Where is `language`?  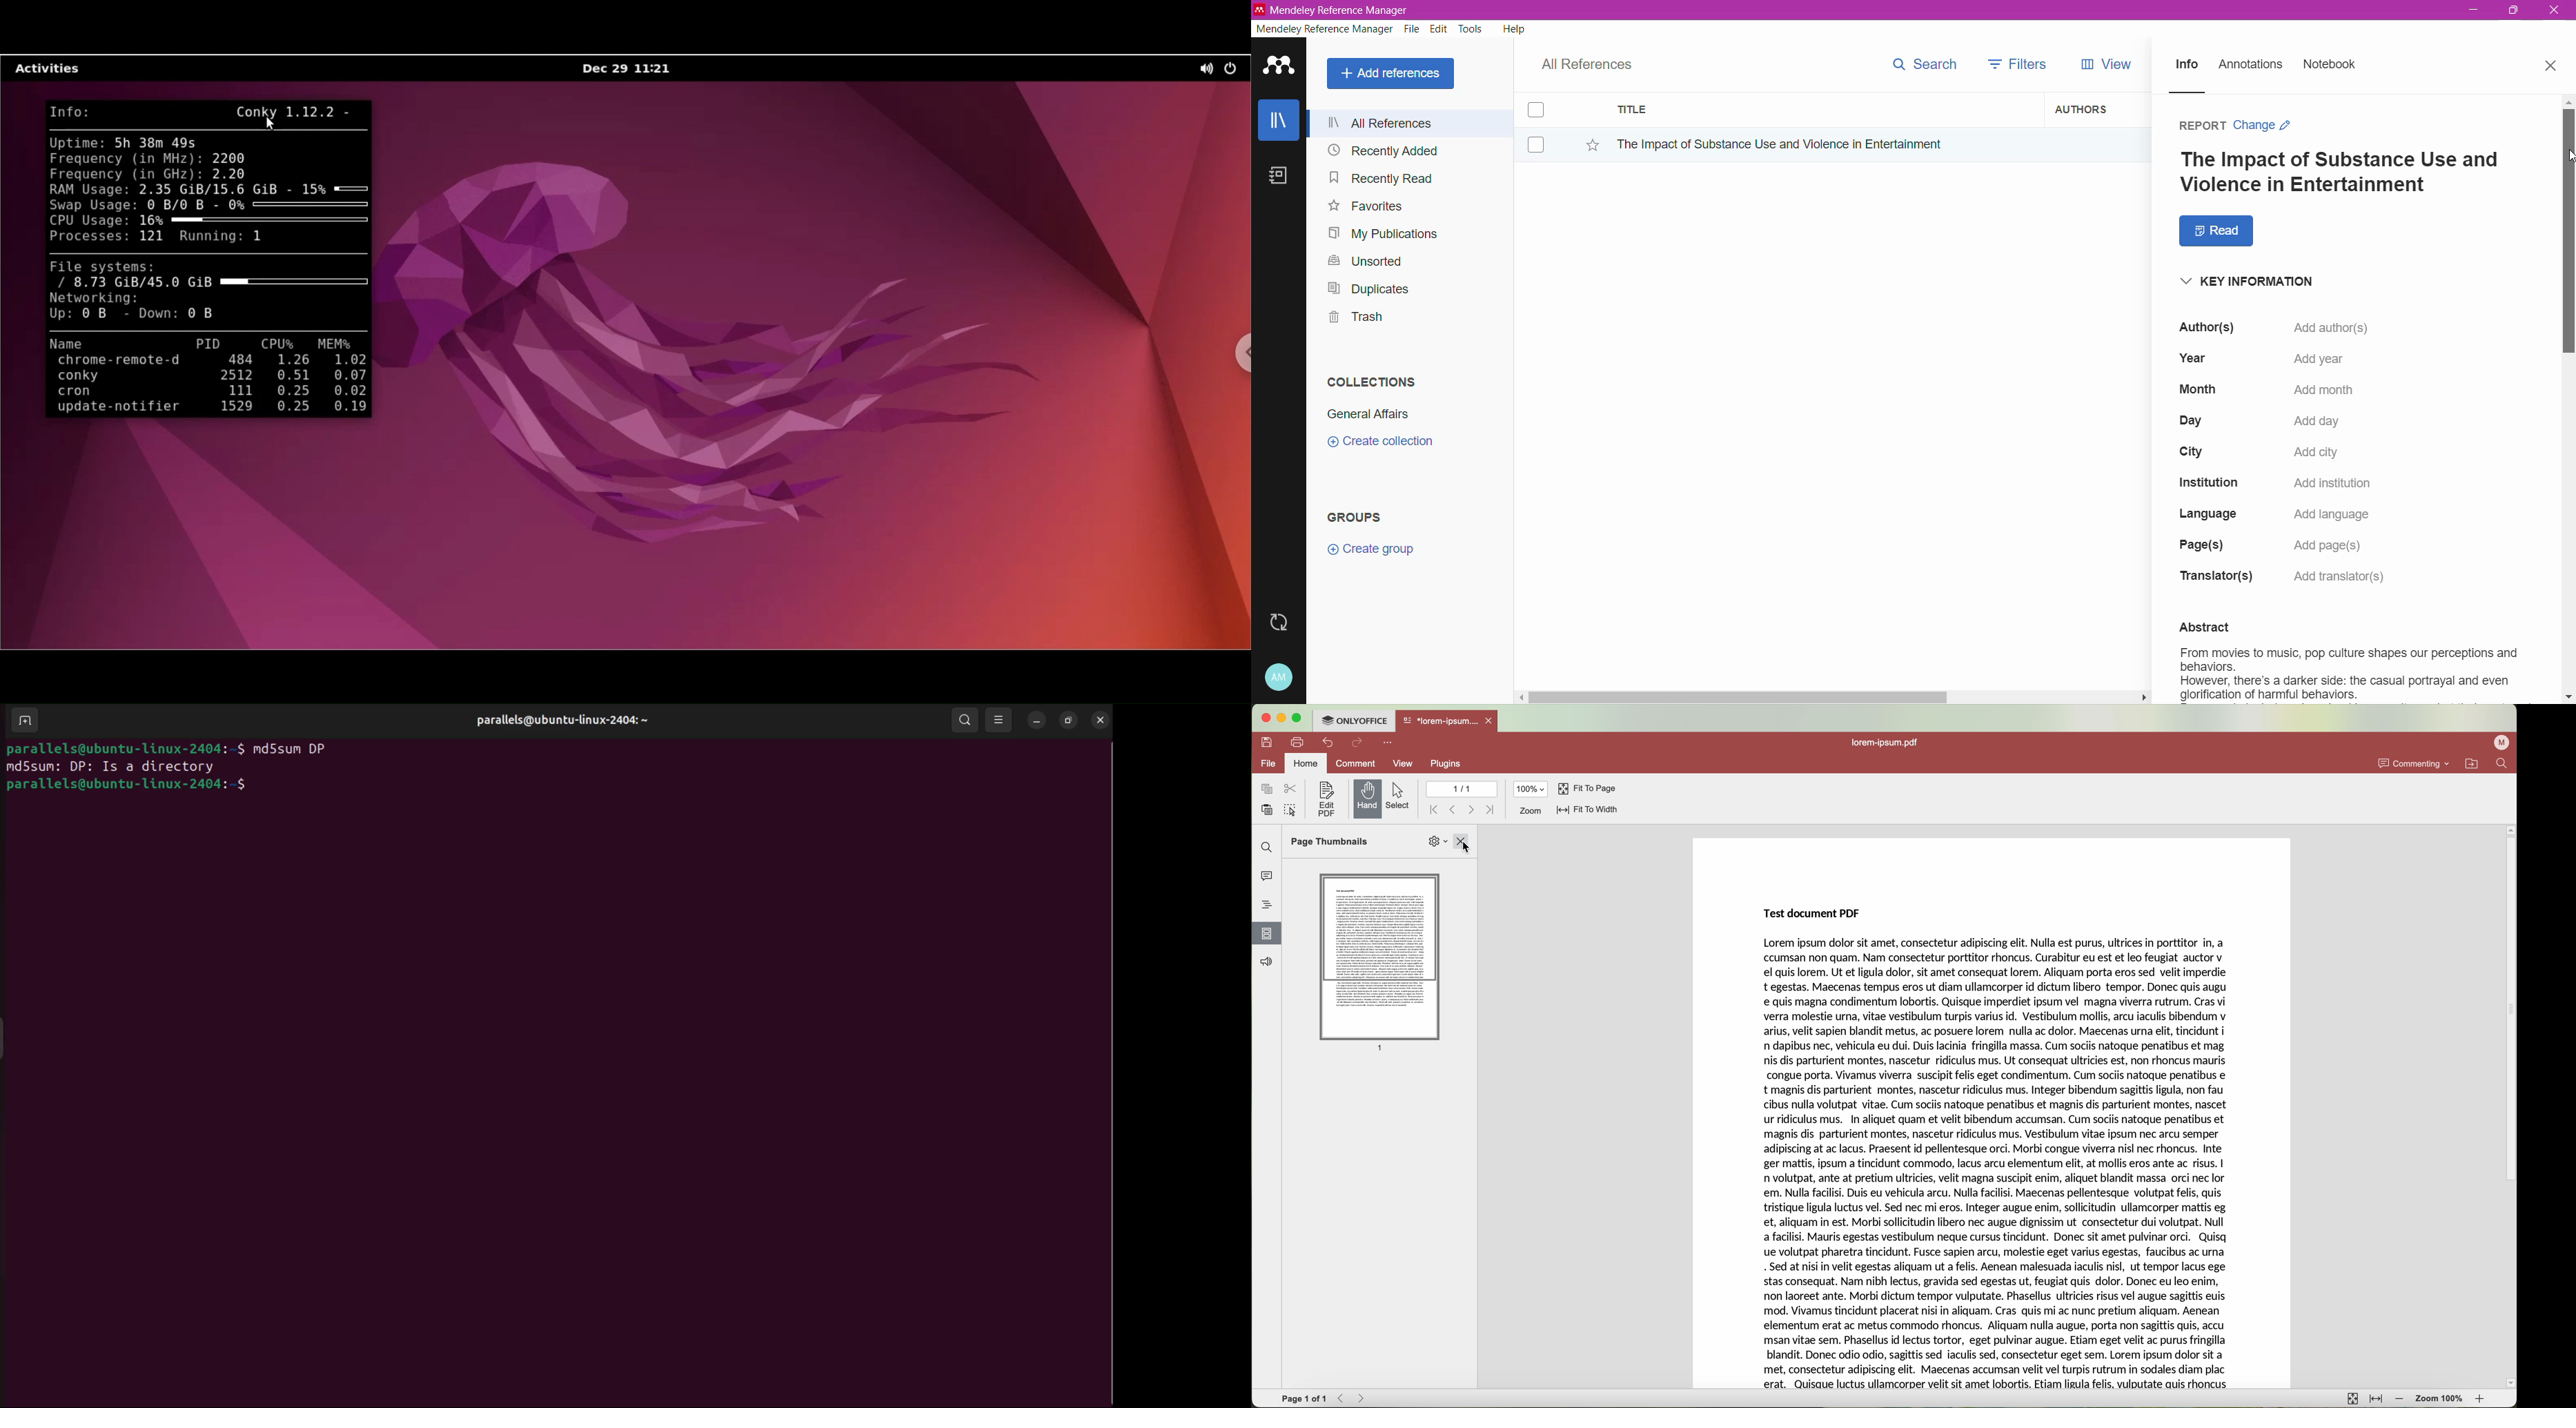
language is located at coordinates (2283, 515).